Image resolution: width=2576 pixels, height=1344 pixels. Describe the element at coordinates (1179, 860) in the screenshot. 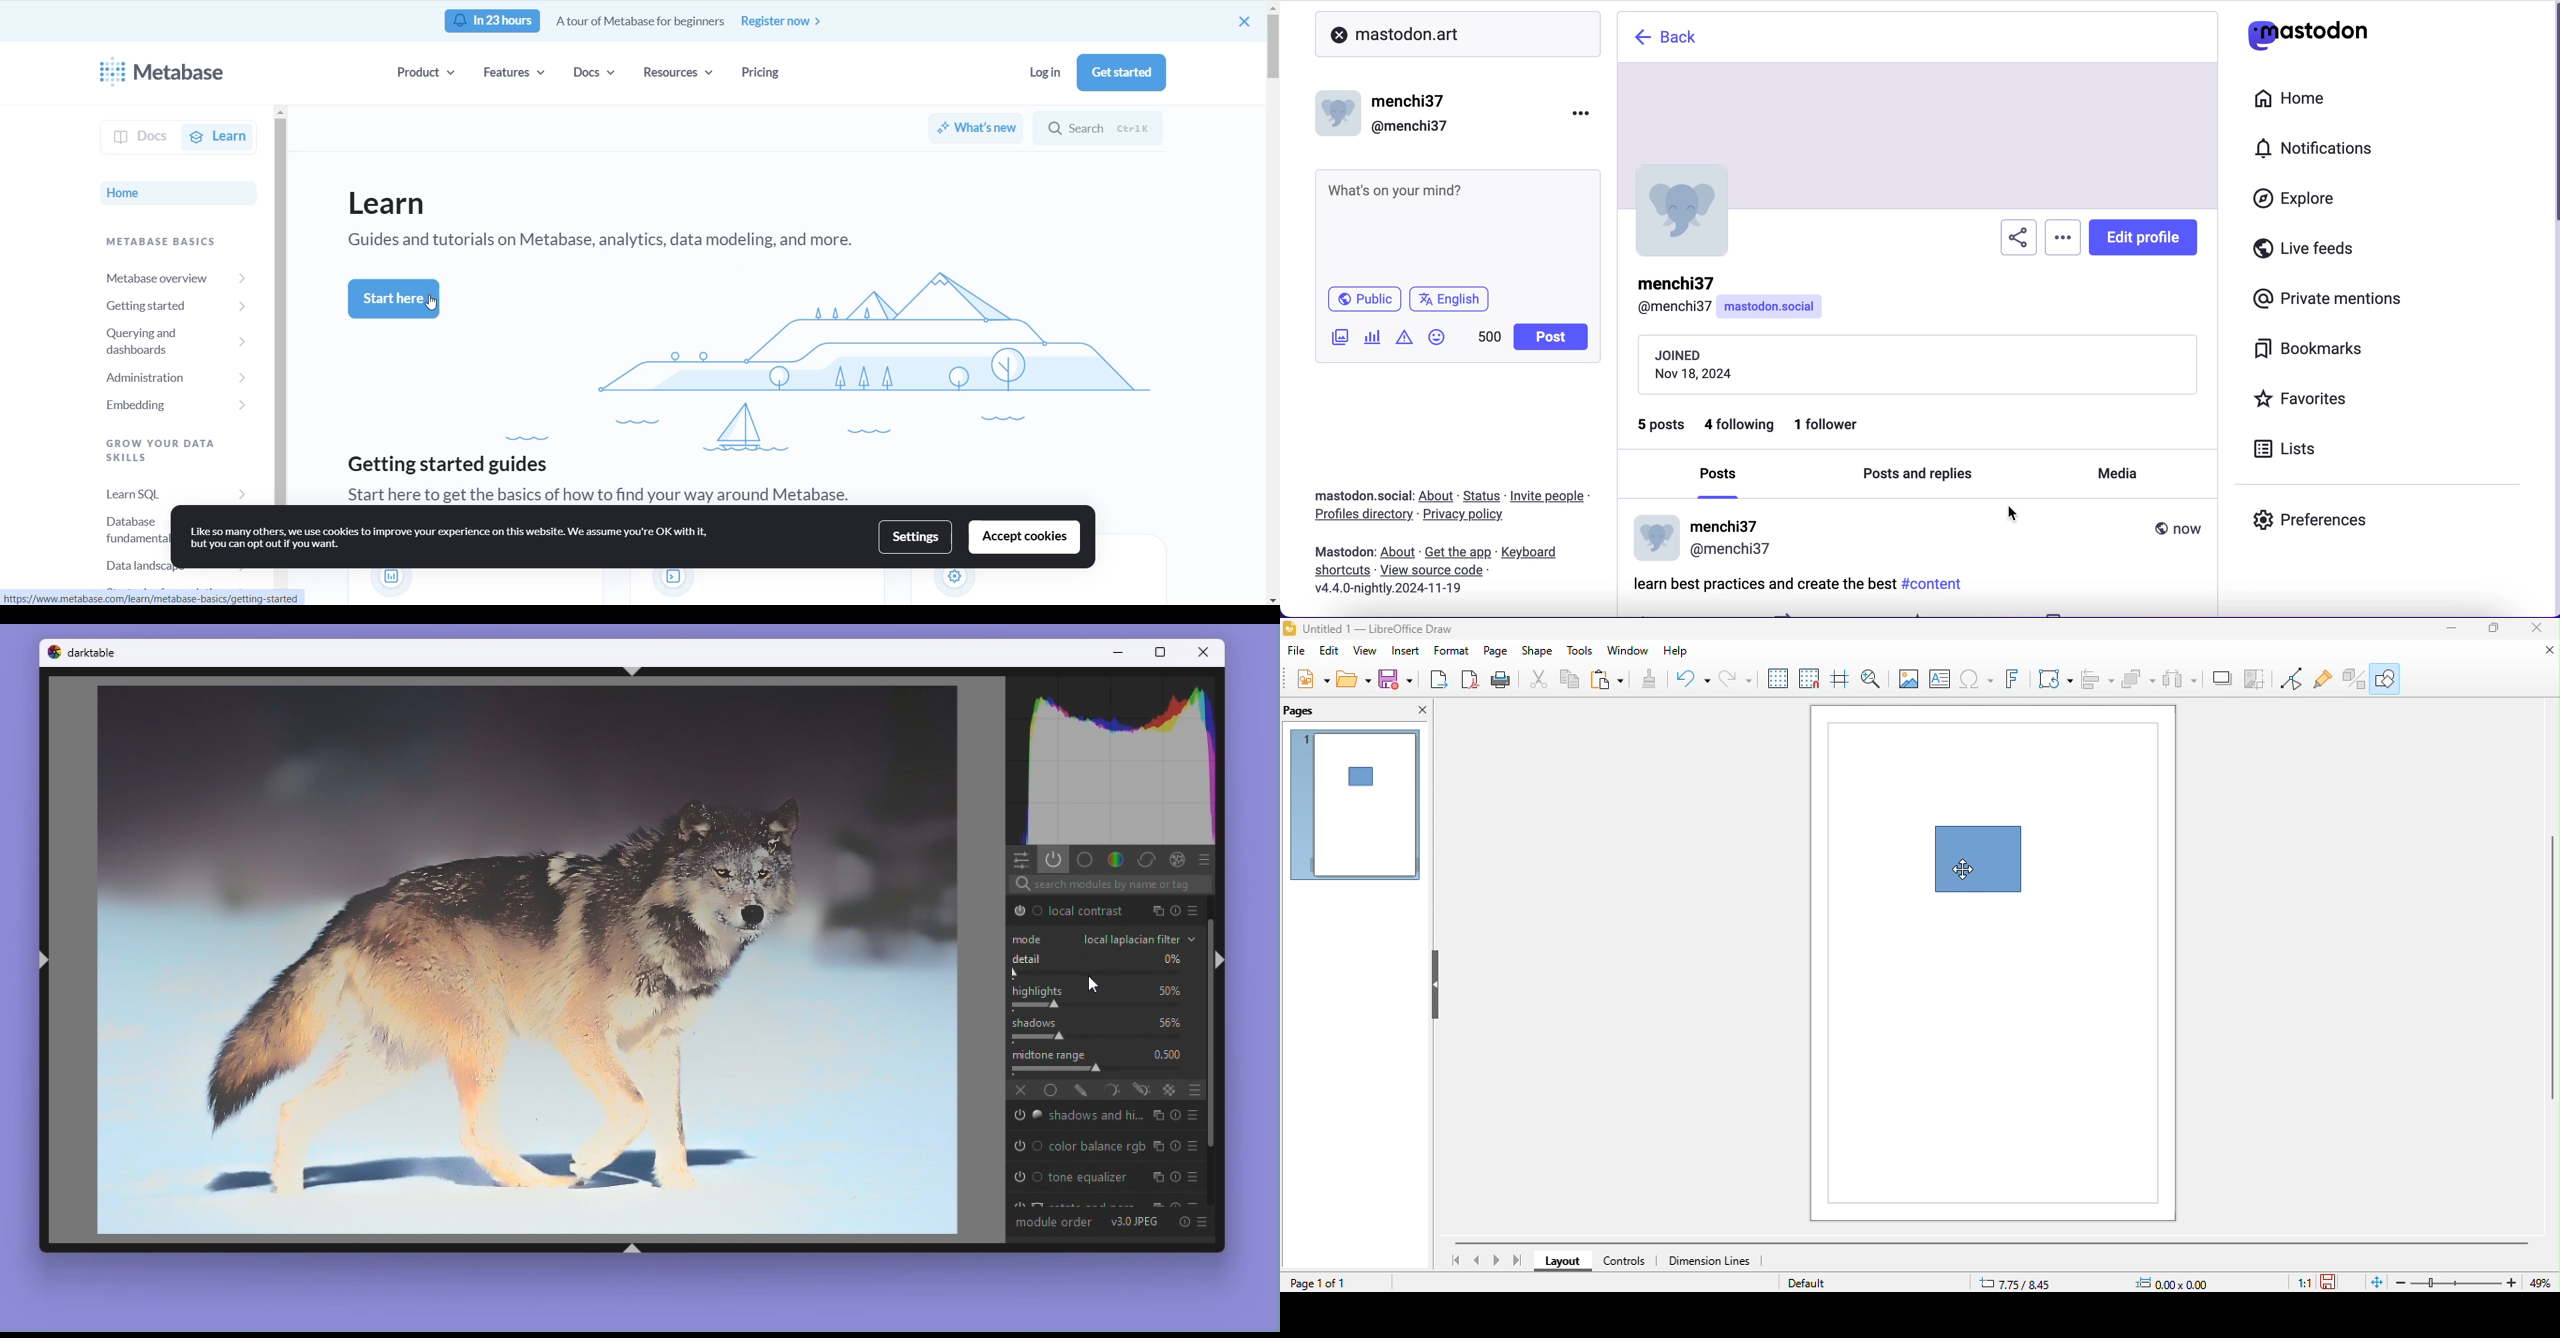

I see `` at that location.